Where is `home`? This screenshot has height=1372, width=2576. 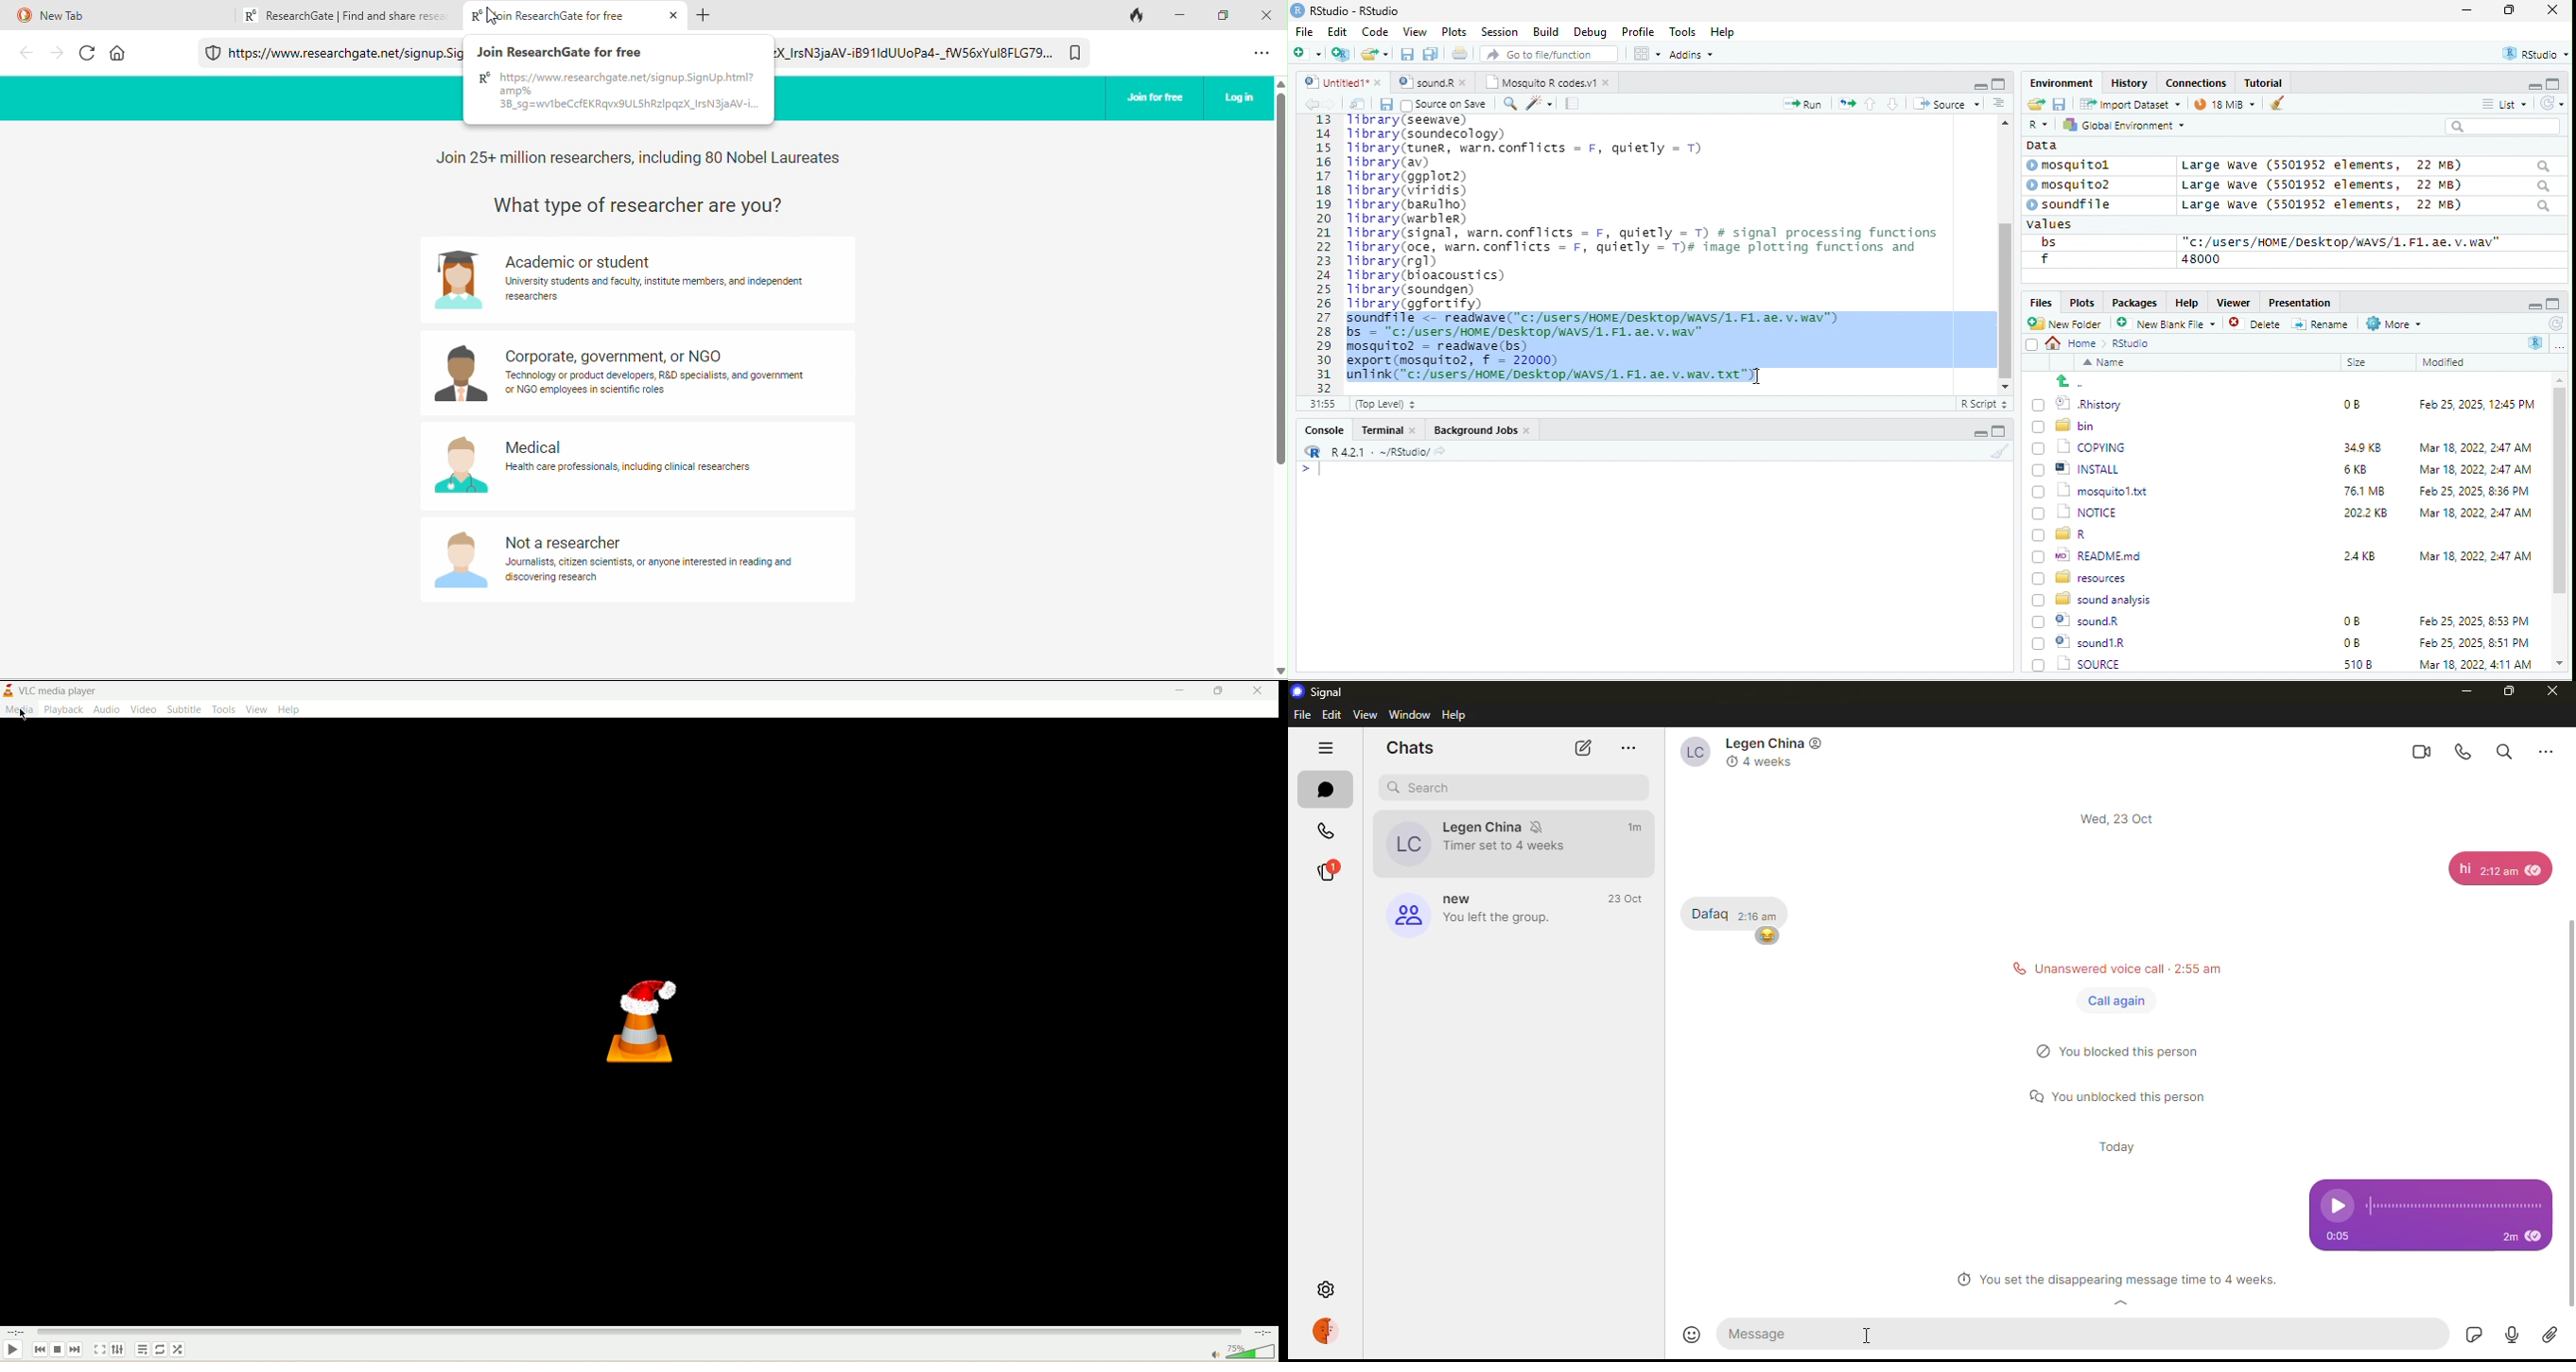 home is located at coordinates (117, 53).